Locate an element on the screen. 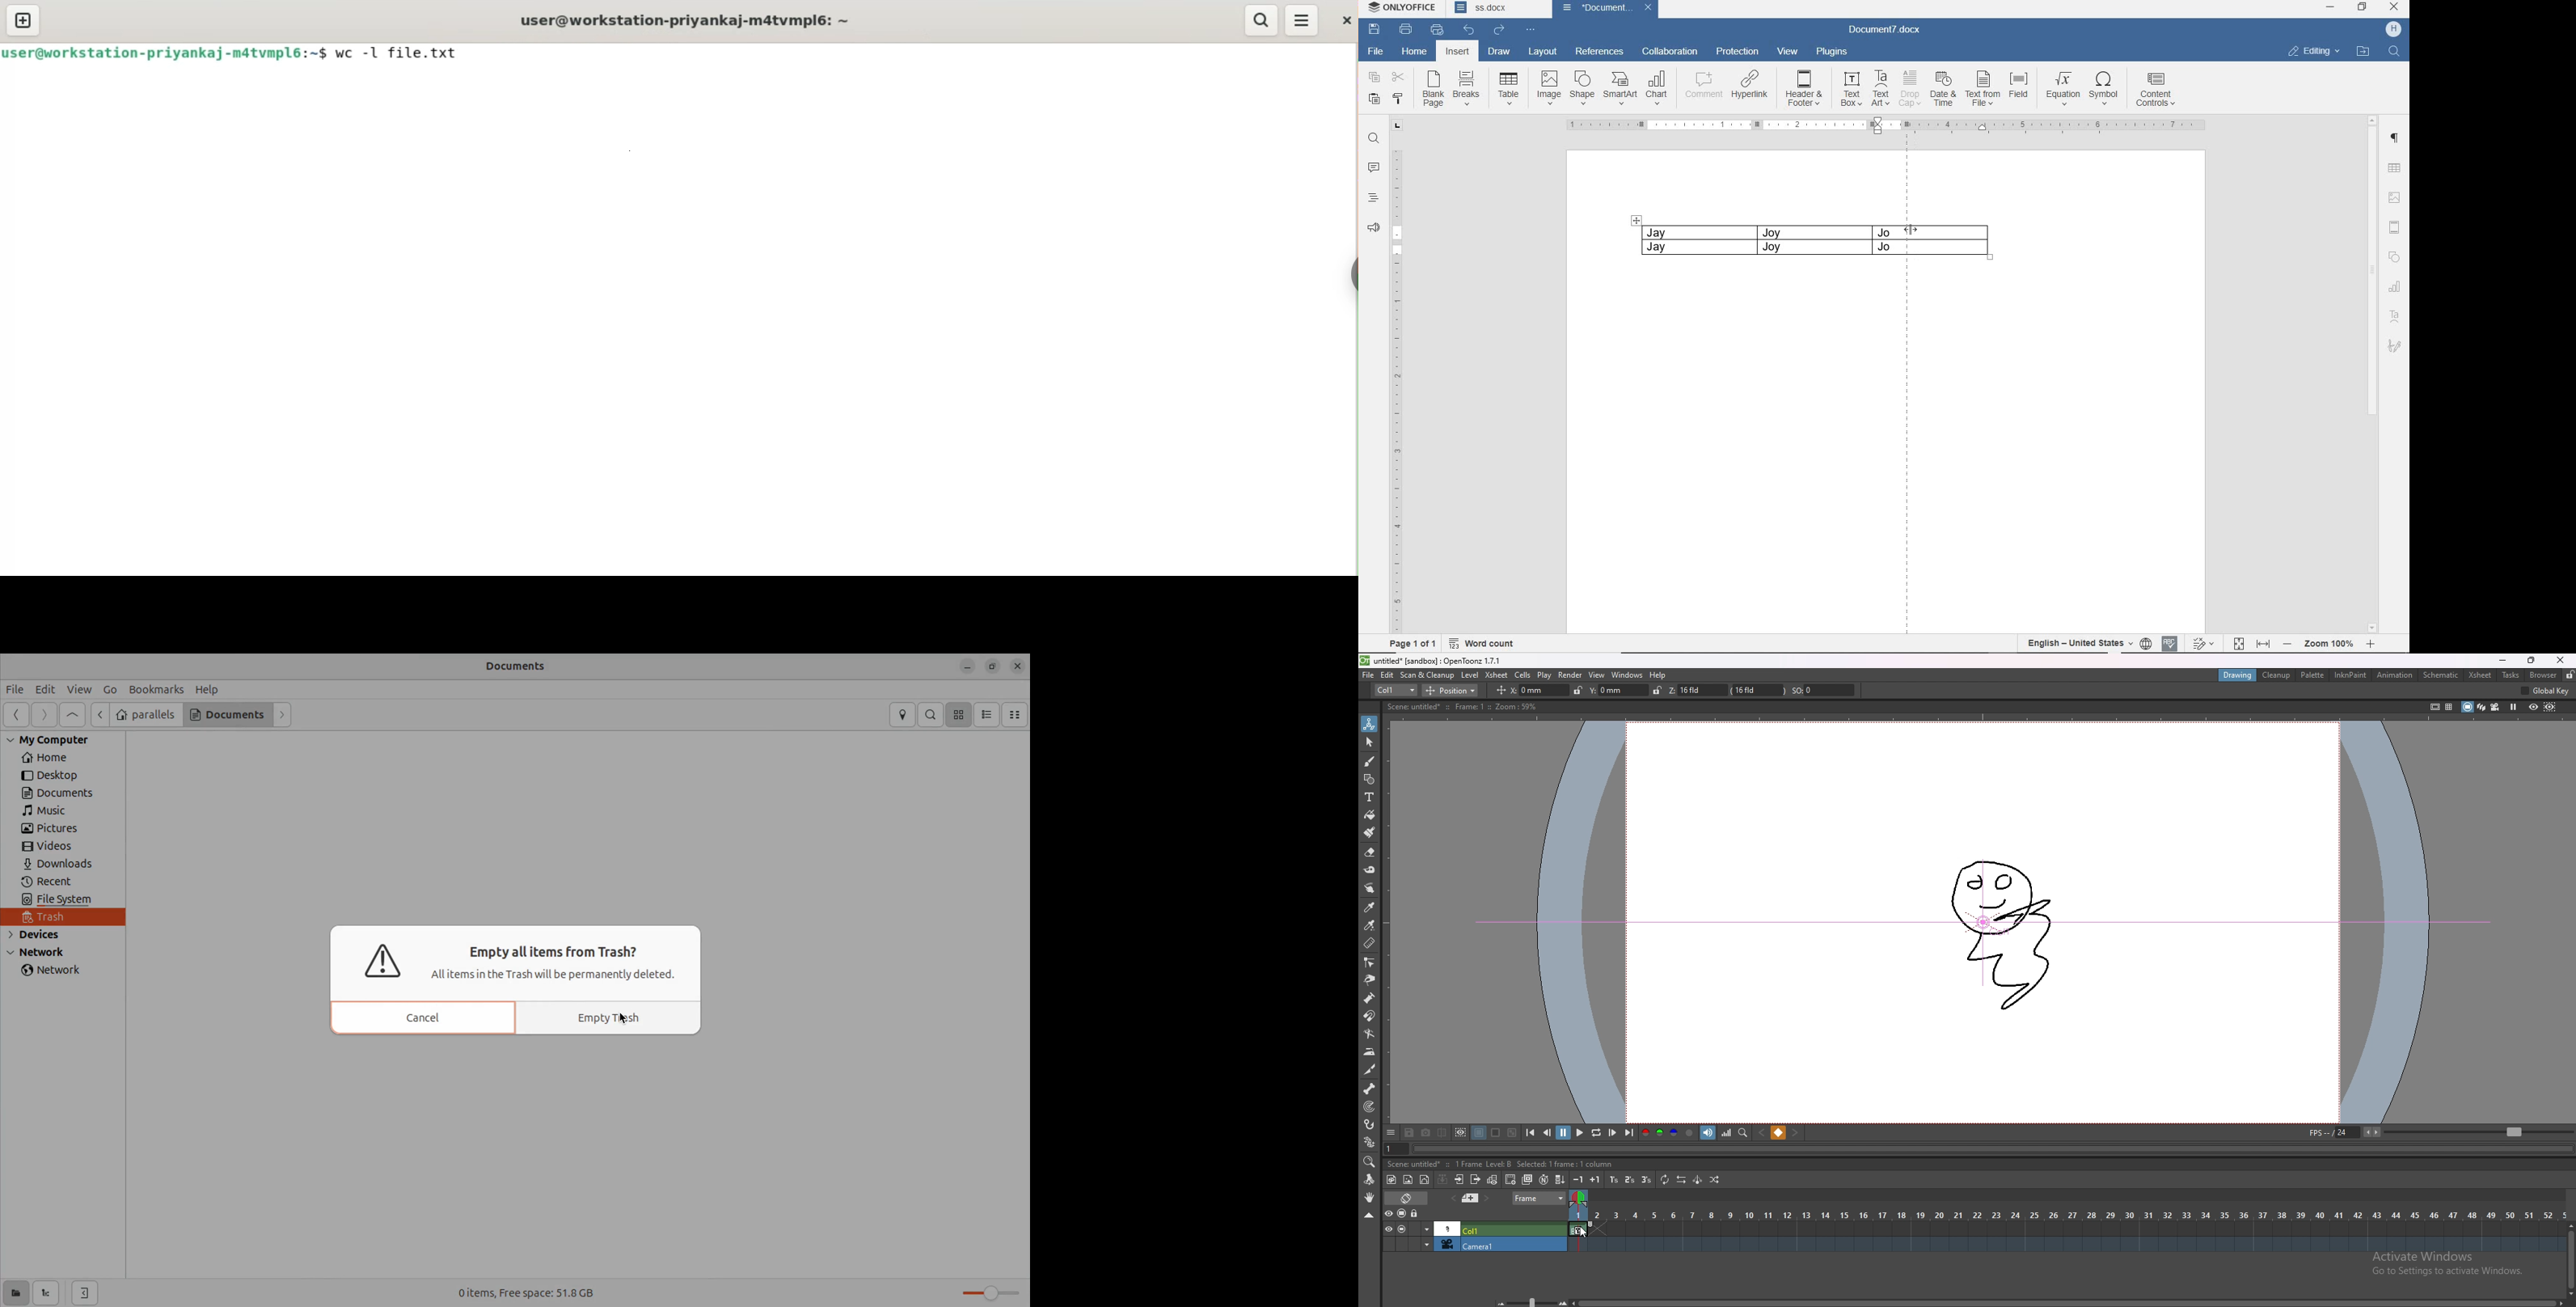 The height and width of the screenshot is (1316, 2576). new raster level is located at coordinates (1408, 1180).